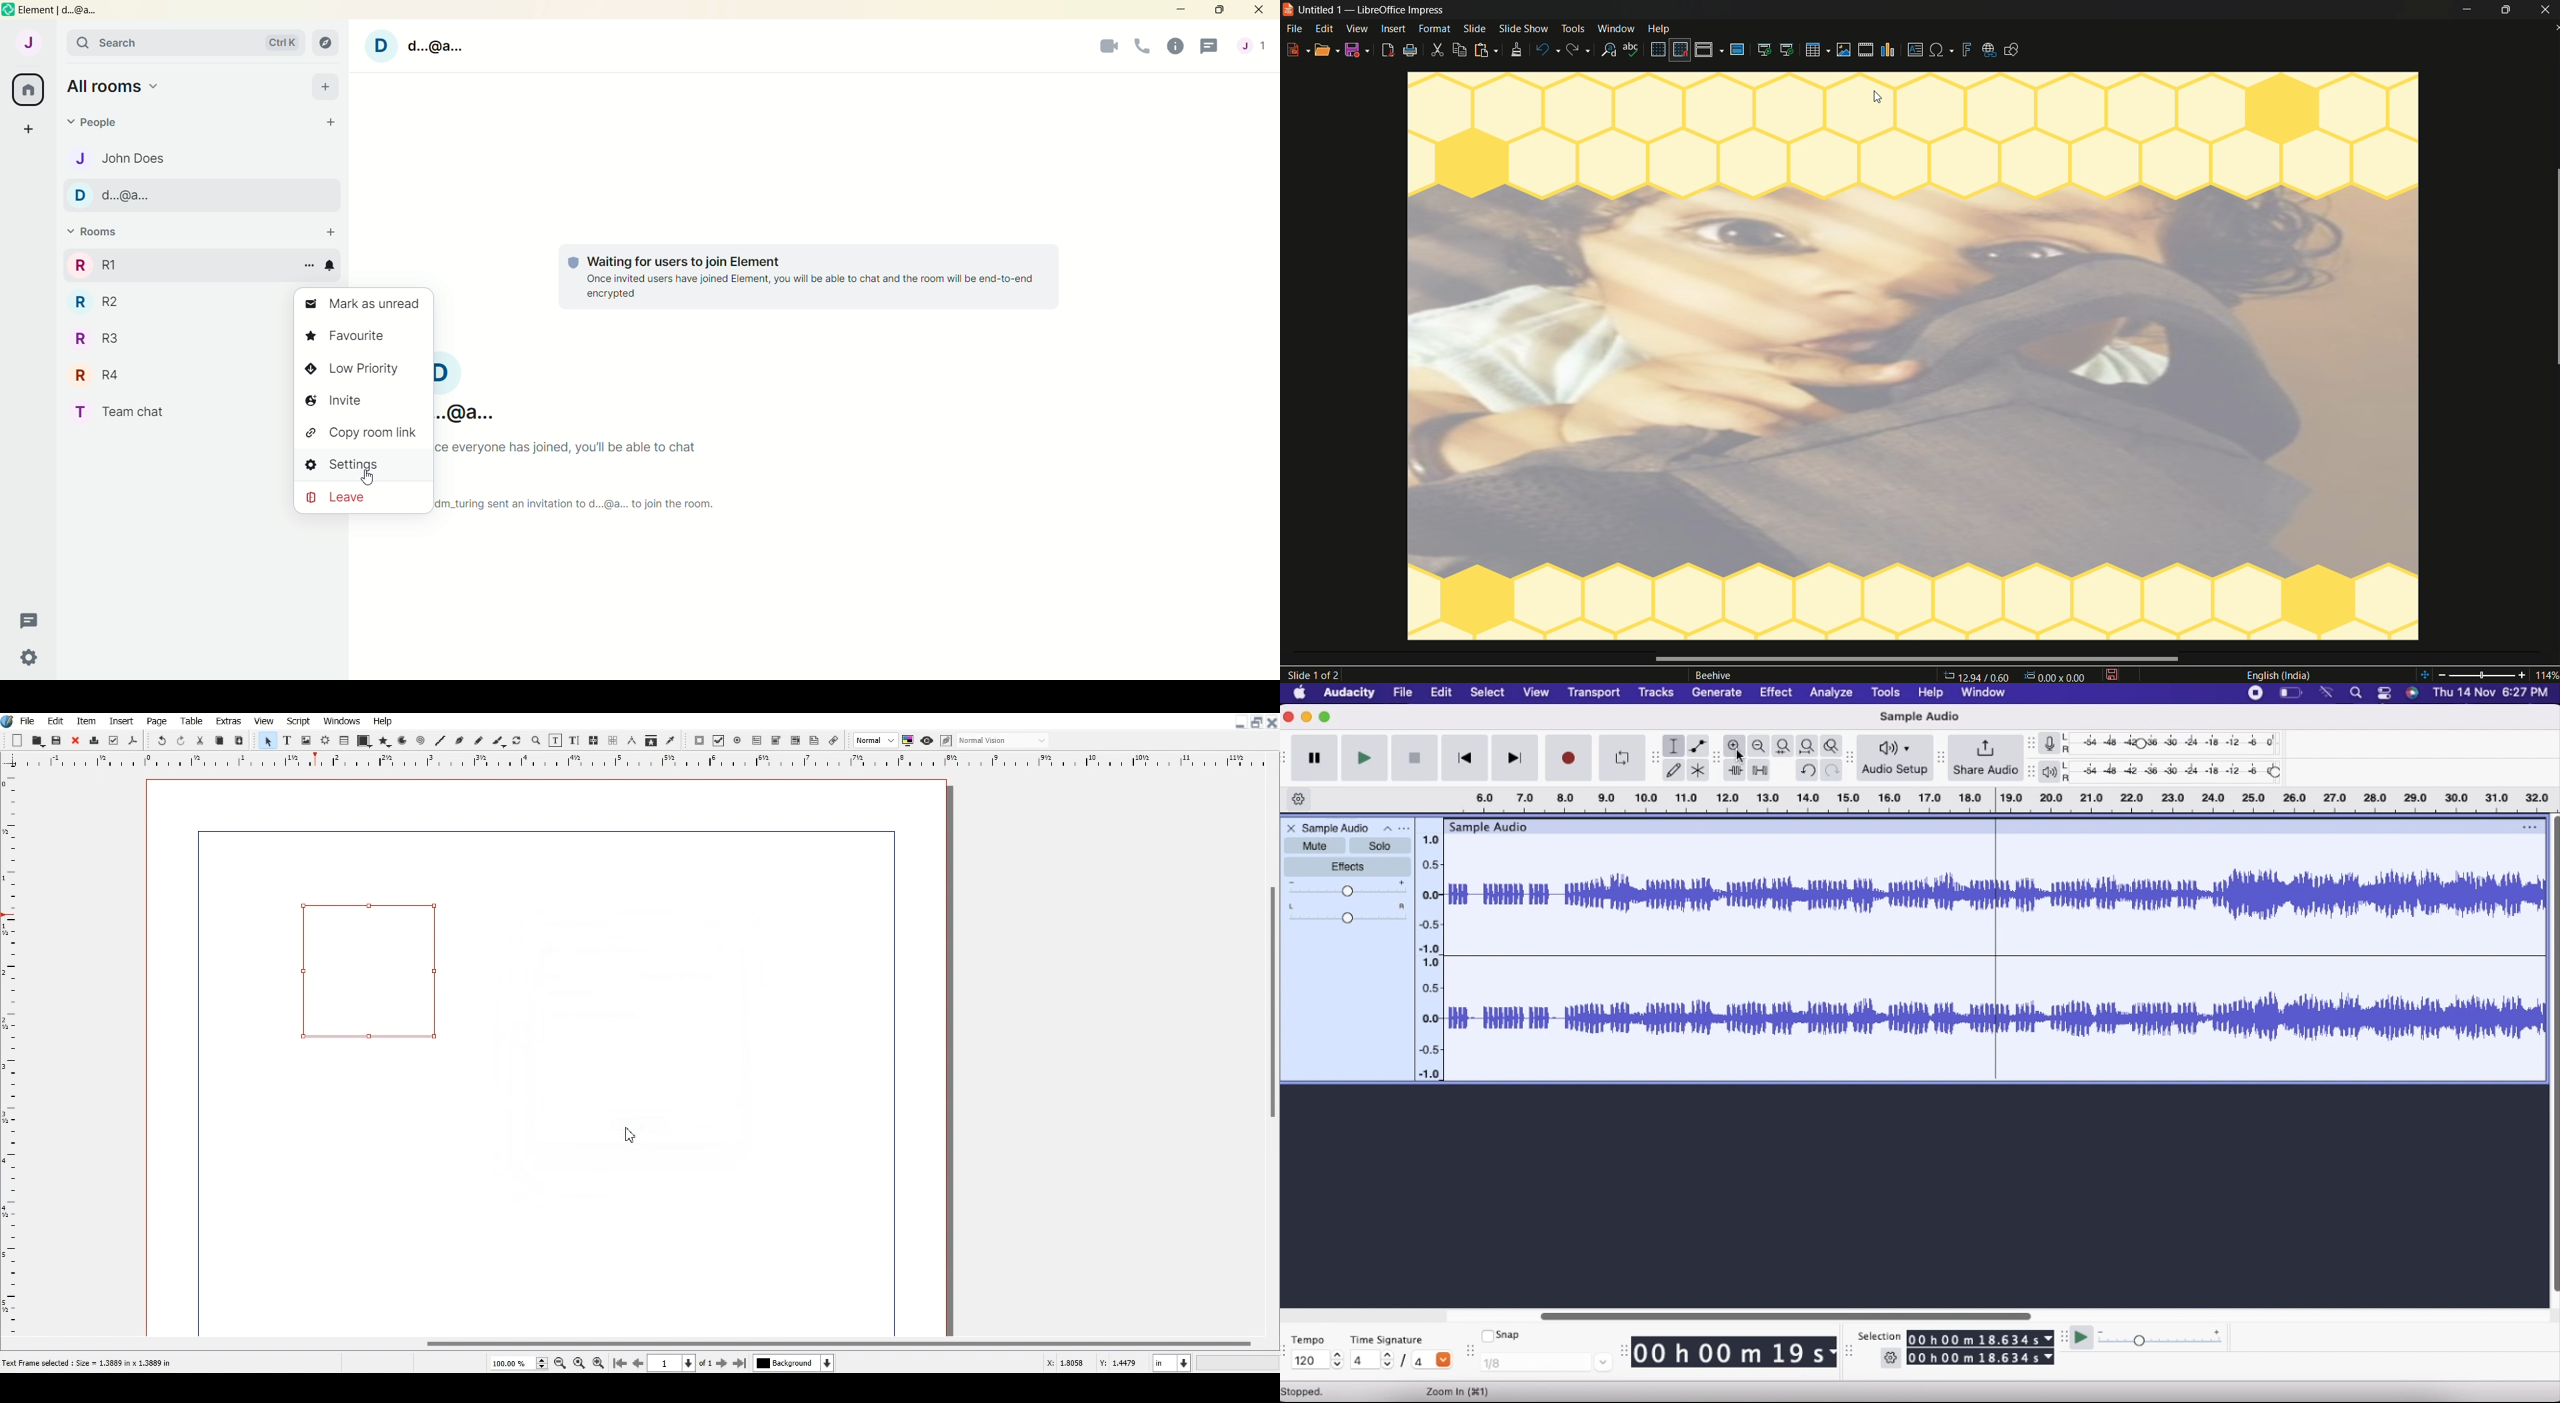 The height and width of the screenshot is (1428, 2576). Describe the element at coordinates (757, 741) in the screenshot. I see `PDF Text Field` at that location.